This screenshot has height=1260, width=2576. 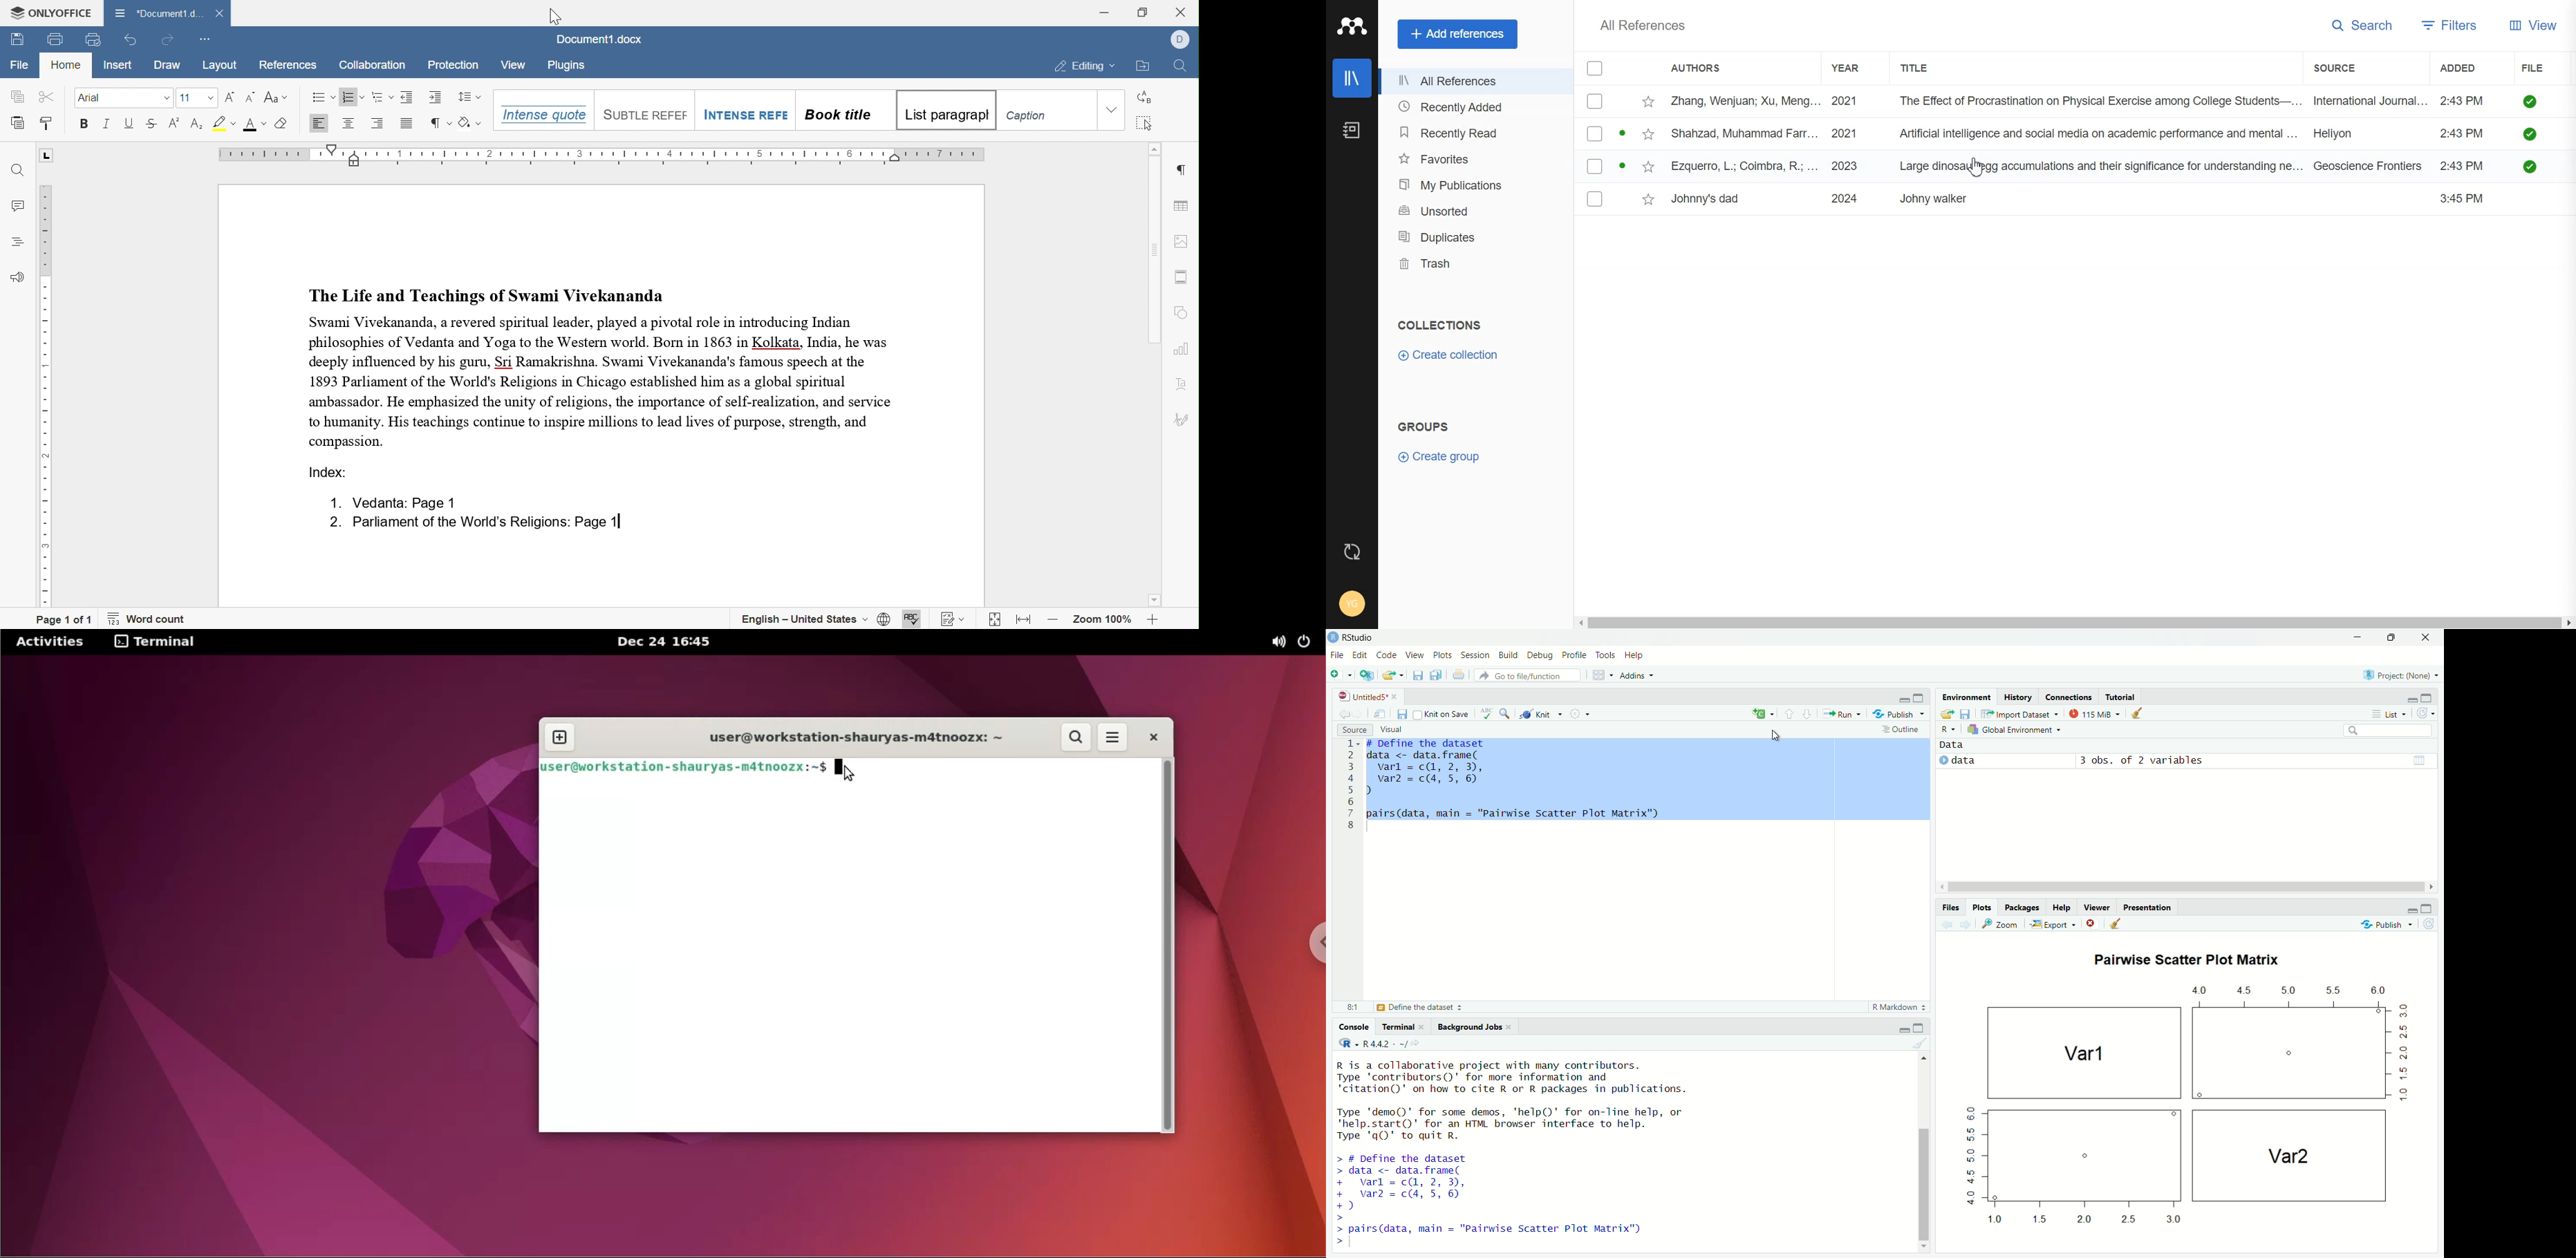 What do you see at coordinates (18, 122) in the screenshot?
I see `paste` at bounding box center [18, 122].